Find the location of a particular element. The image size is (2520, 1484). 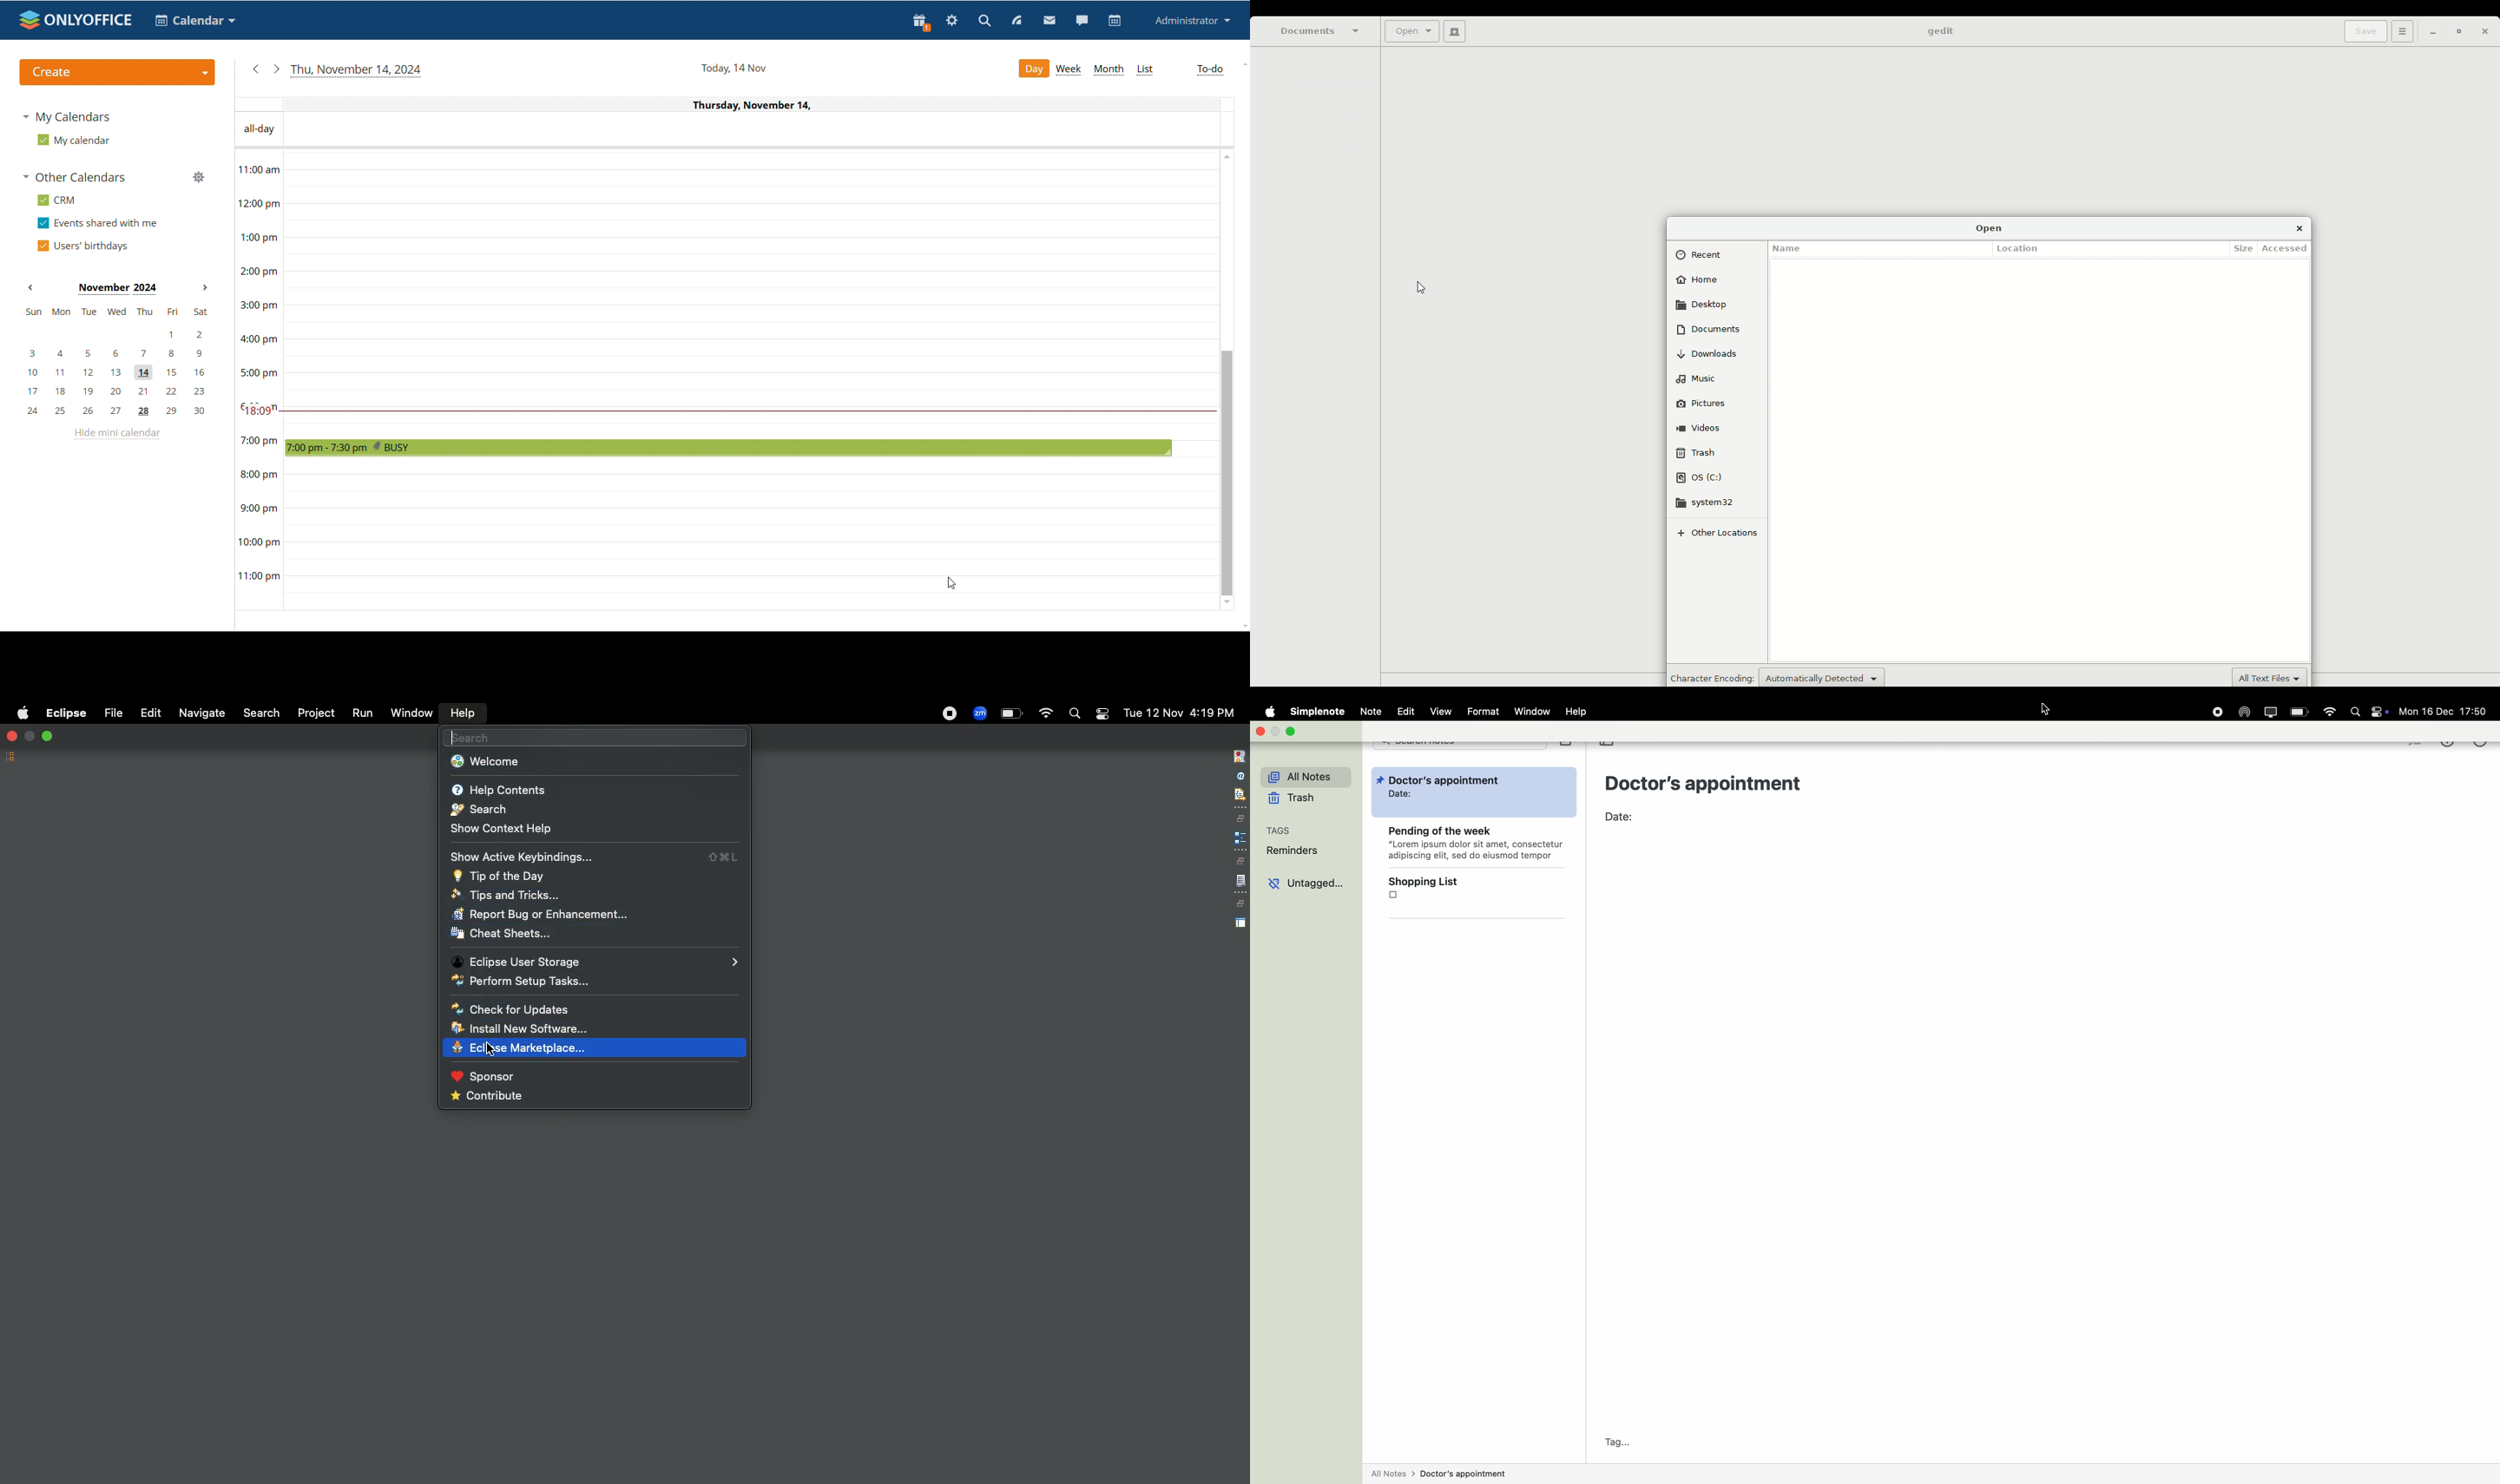

scroll up is located at coordinates (1225, 156).